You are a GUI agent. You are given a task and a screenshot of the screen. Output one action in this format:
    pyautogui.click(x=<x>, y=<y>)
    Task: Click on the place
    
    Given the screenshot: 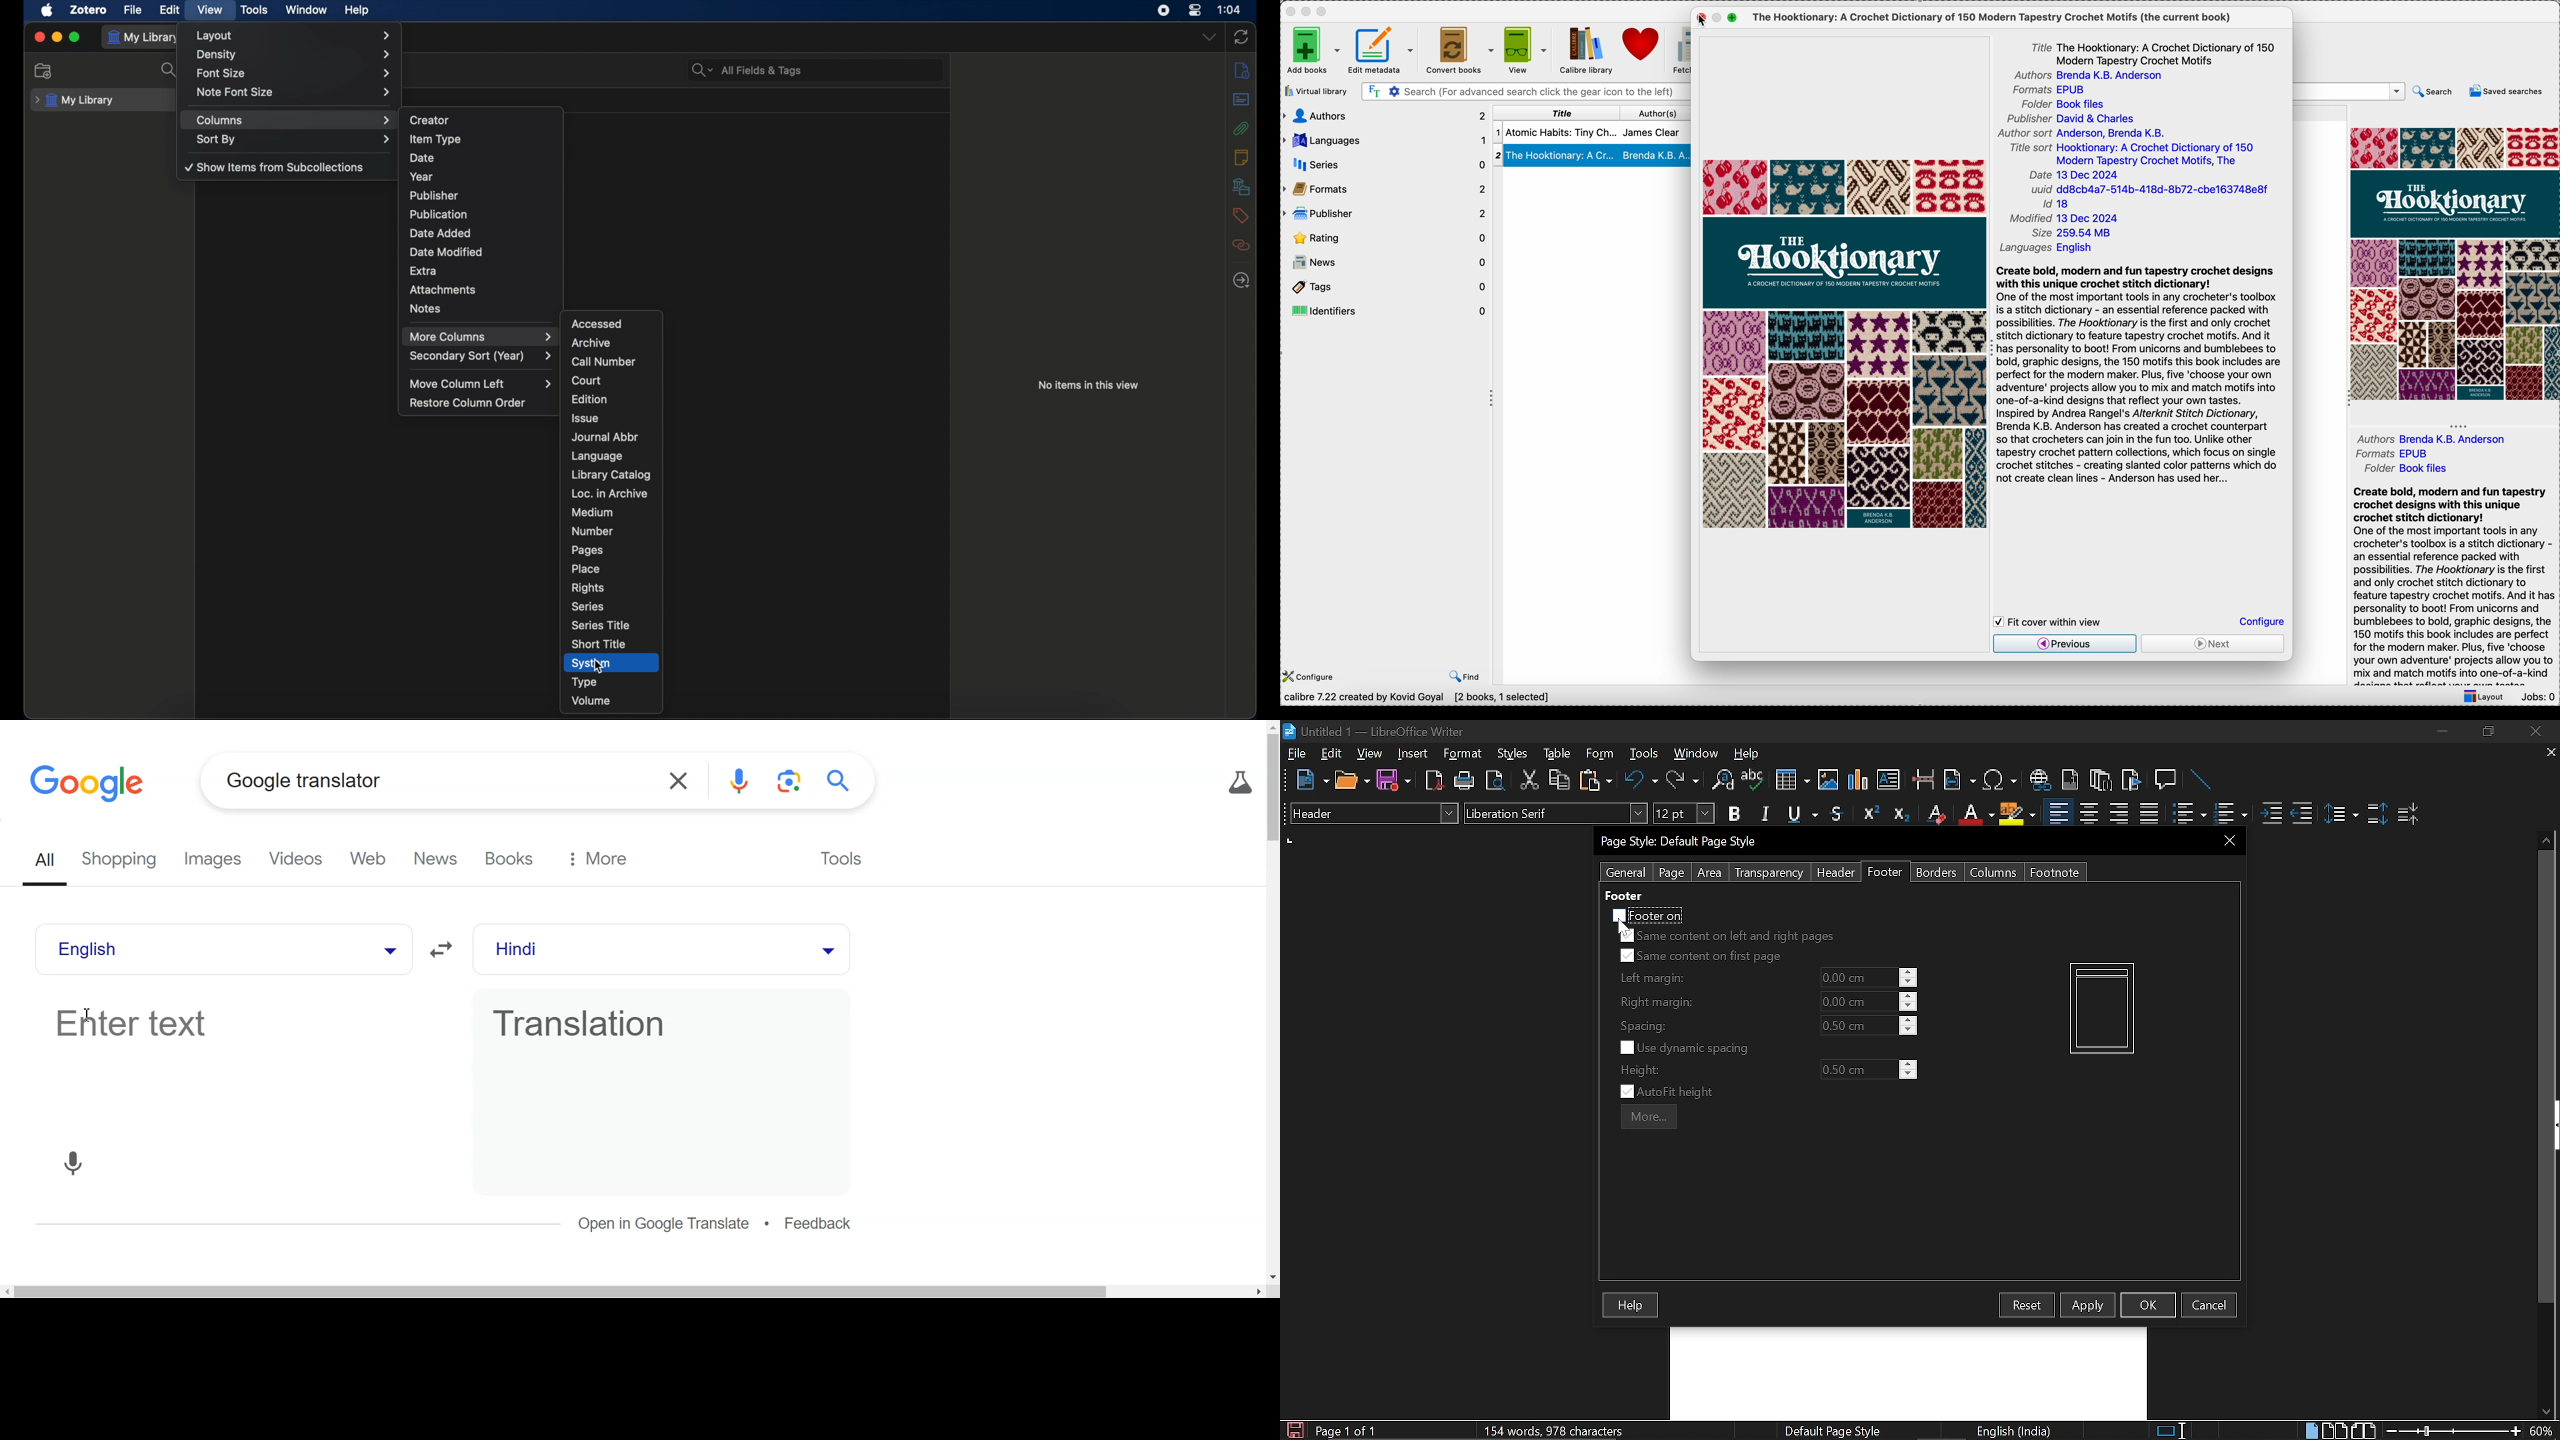 What is the action you would take?
    pyautogui.click(x=585, y=569)
    